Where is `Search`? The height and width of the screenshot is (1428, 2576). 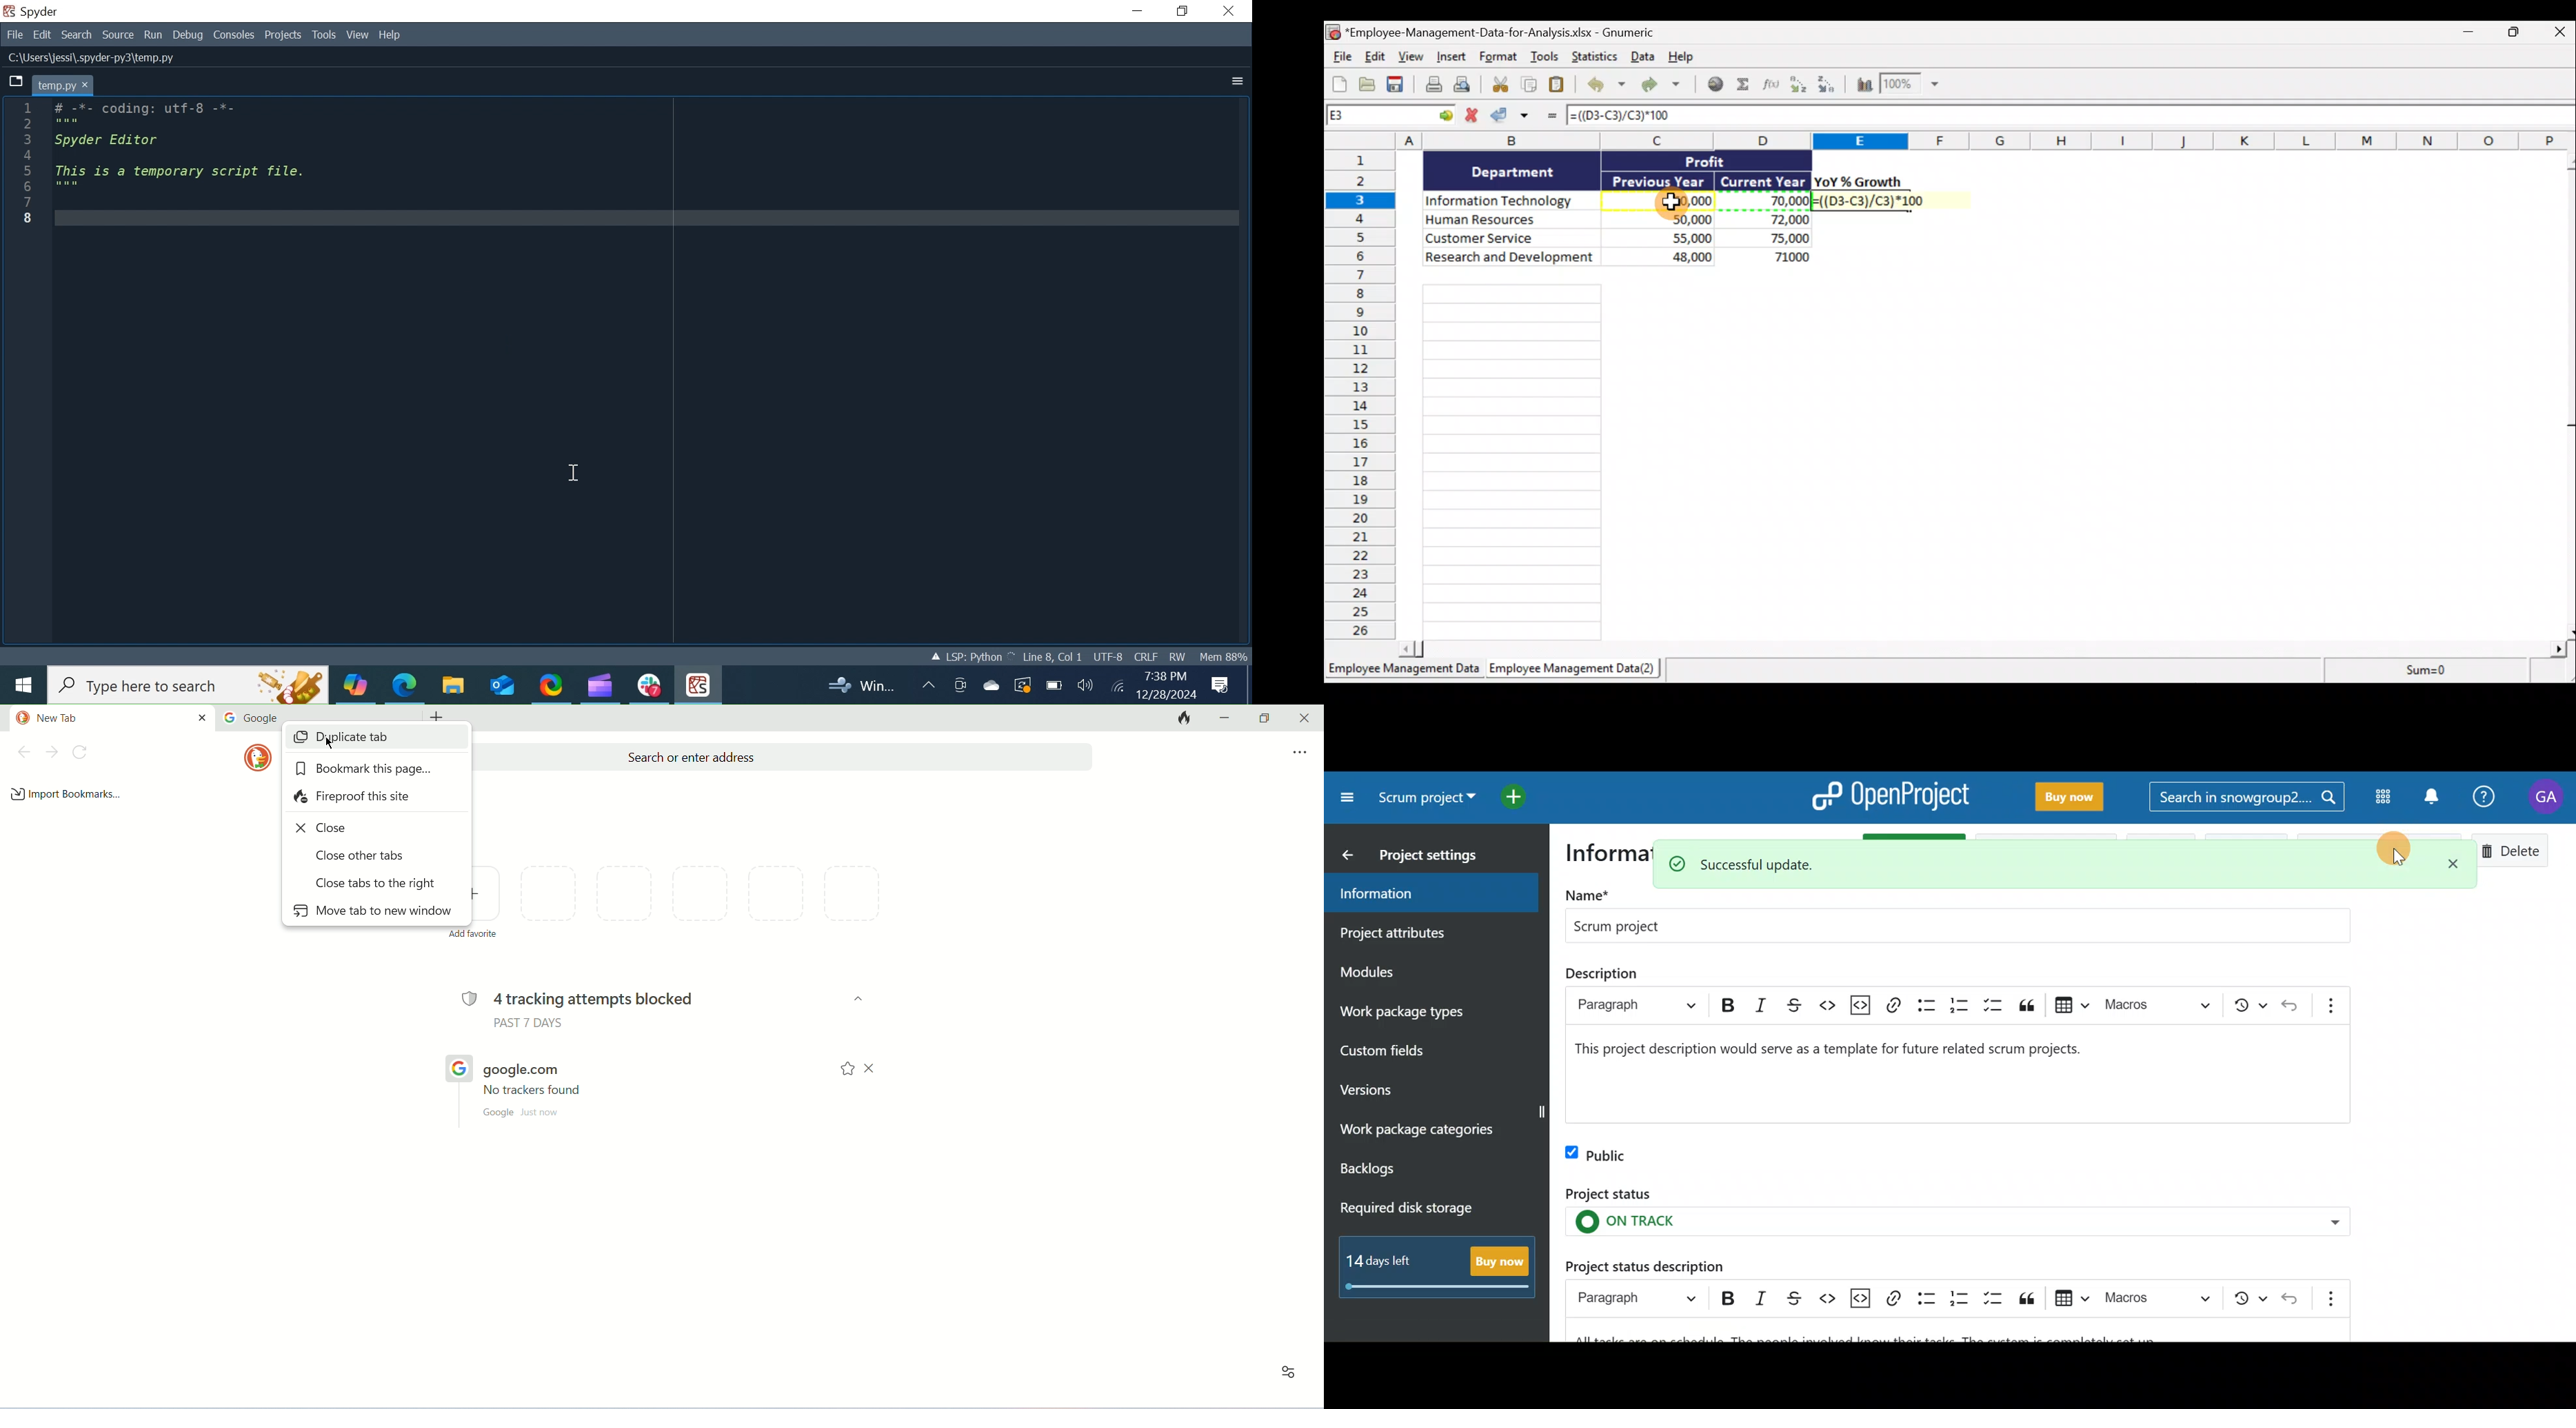
Search is located at coordinates (189, 685).